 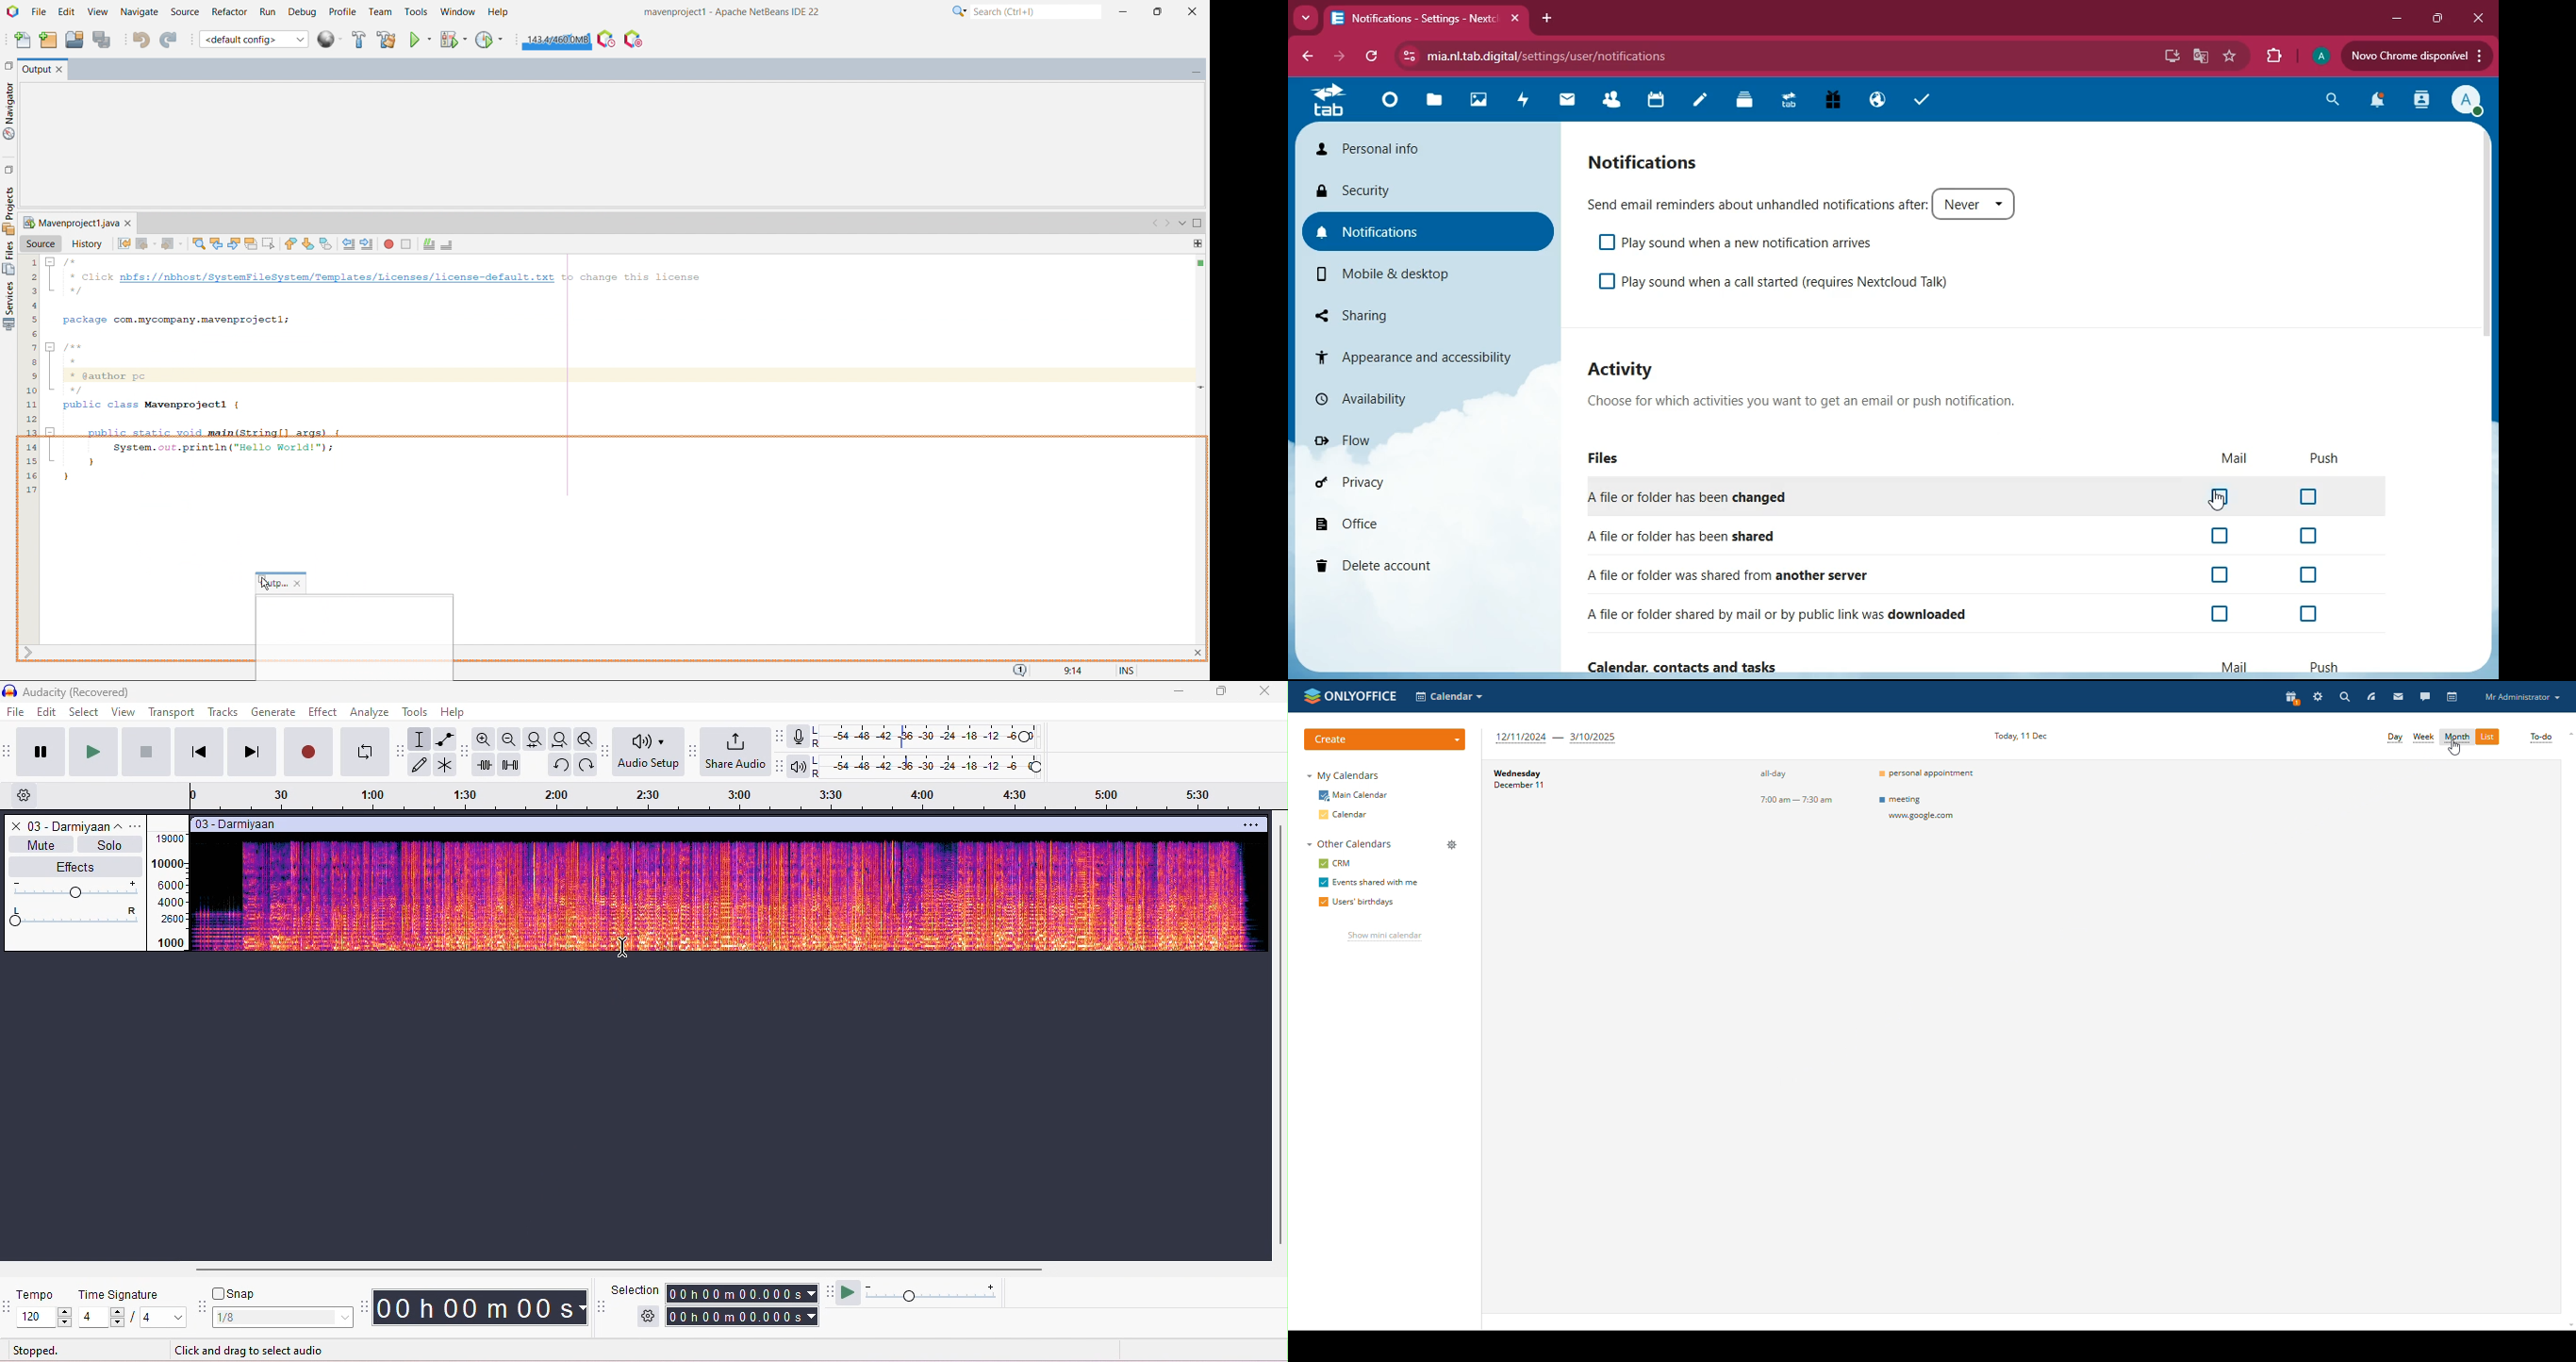 What do you see at coordinates (8, 64) in the screenshot?
I see `restore window group` at bounding box center [8, 64].